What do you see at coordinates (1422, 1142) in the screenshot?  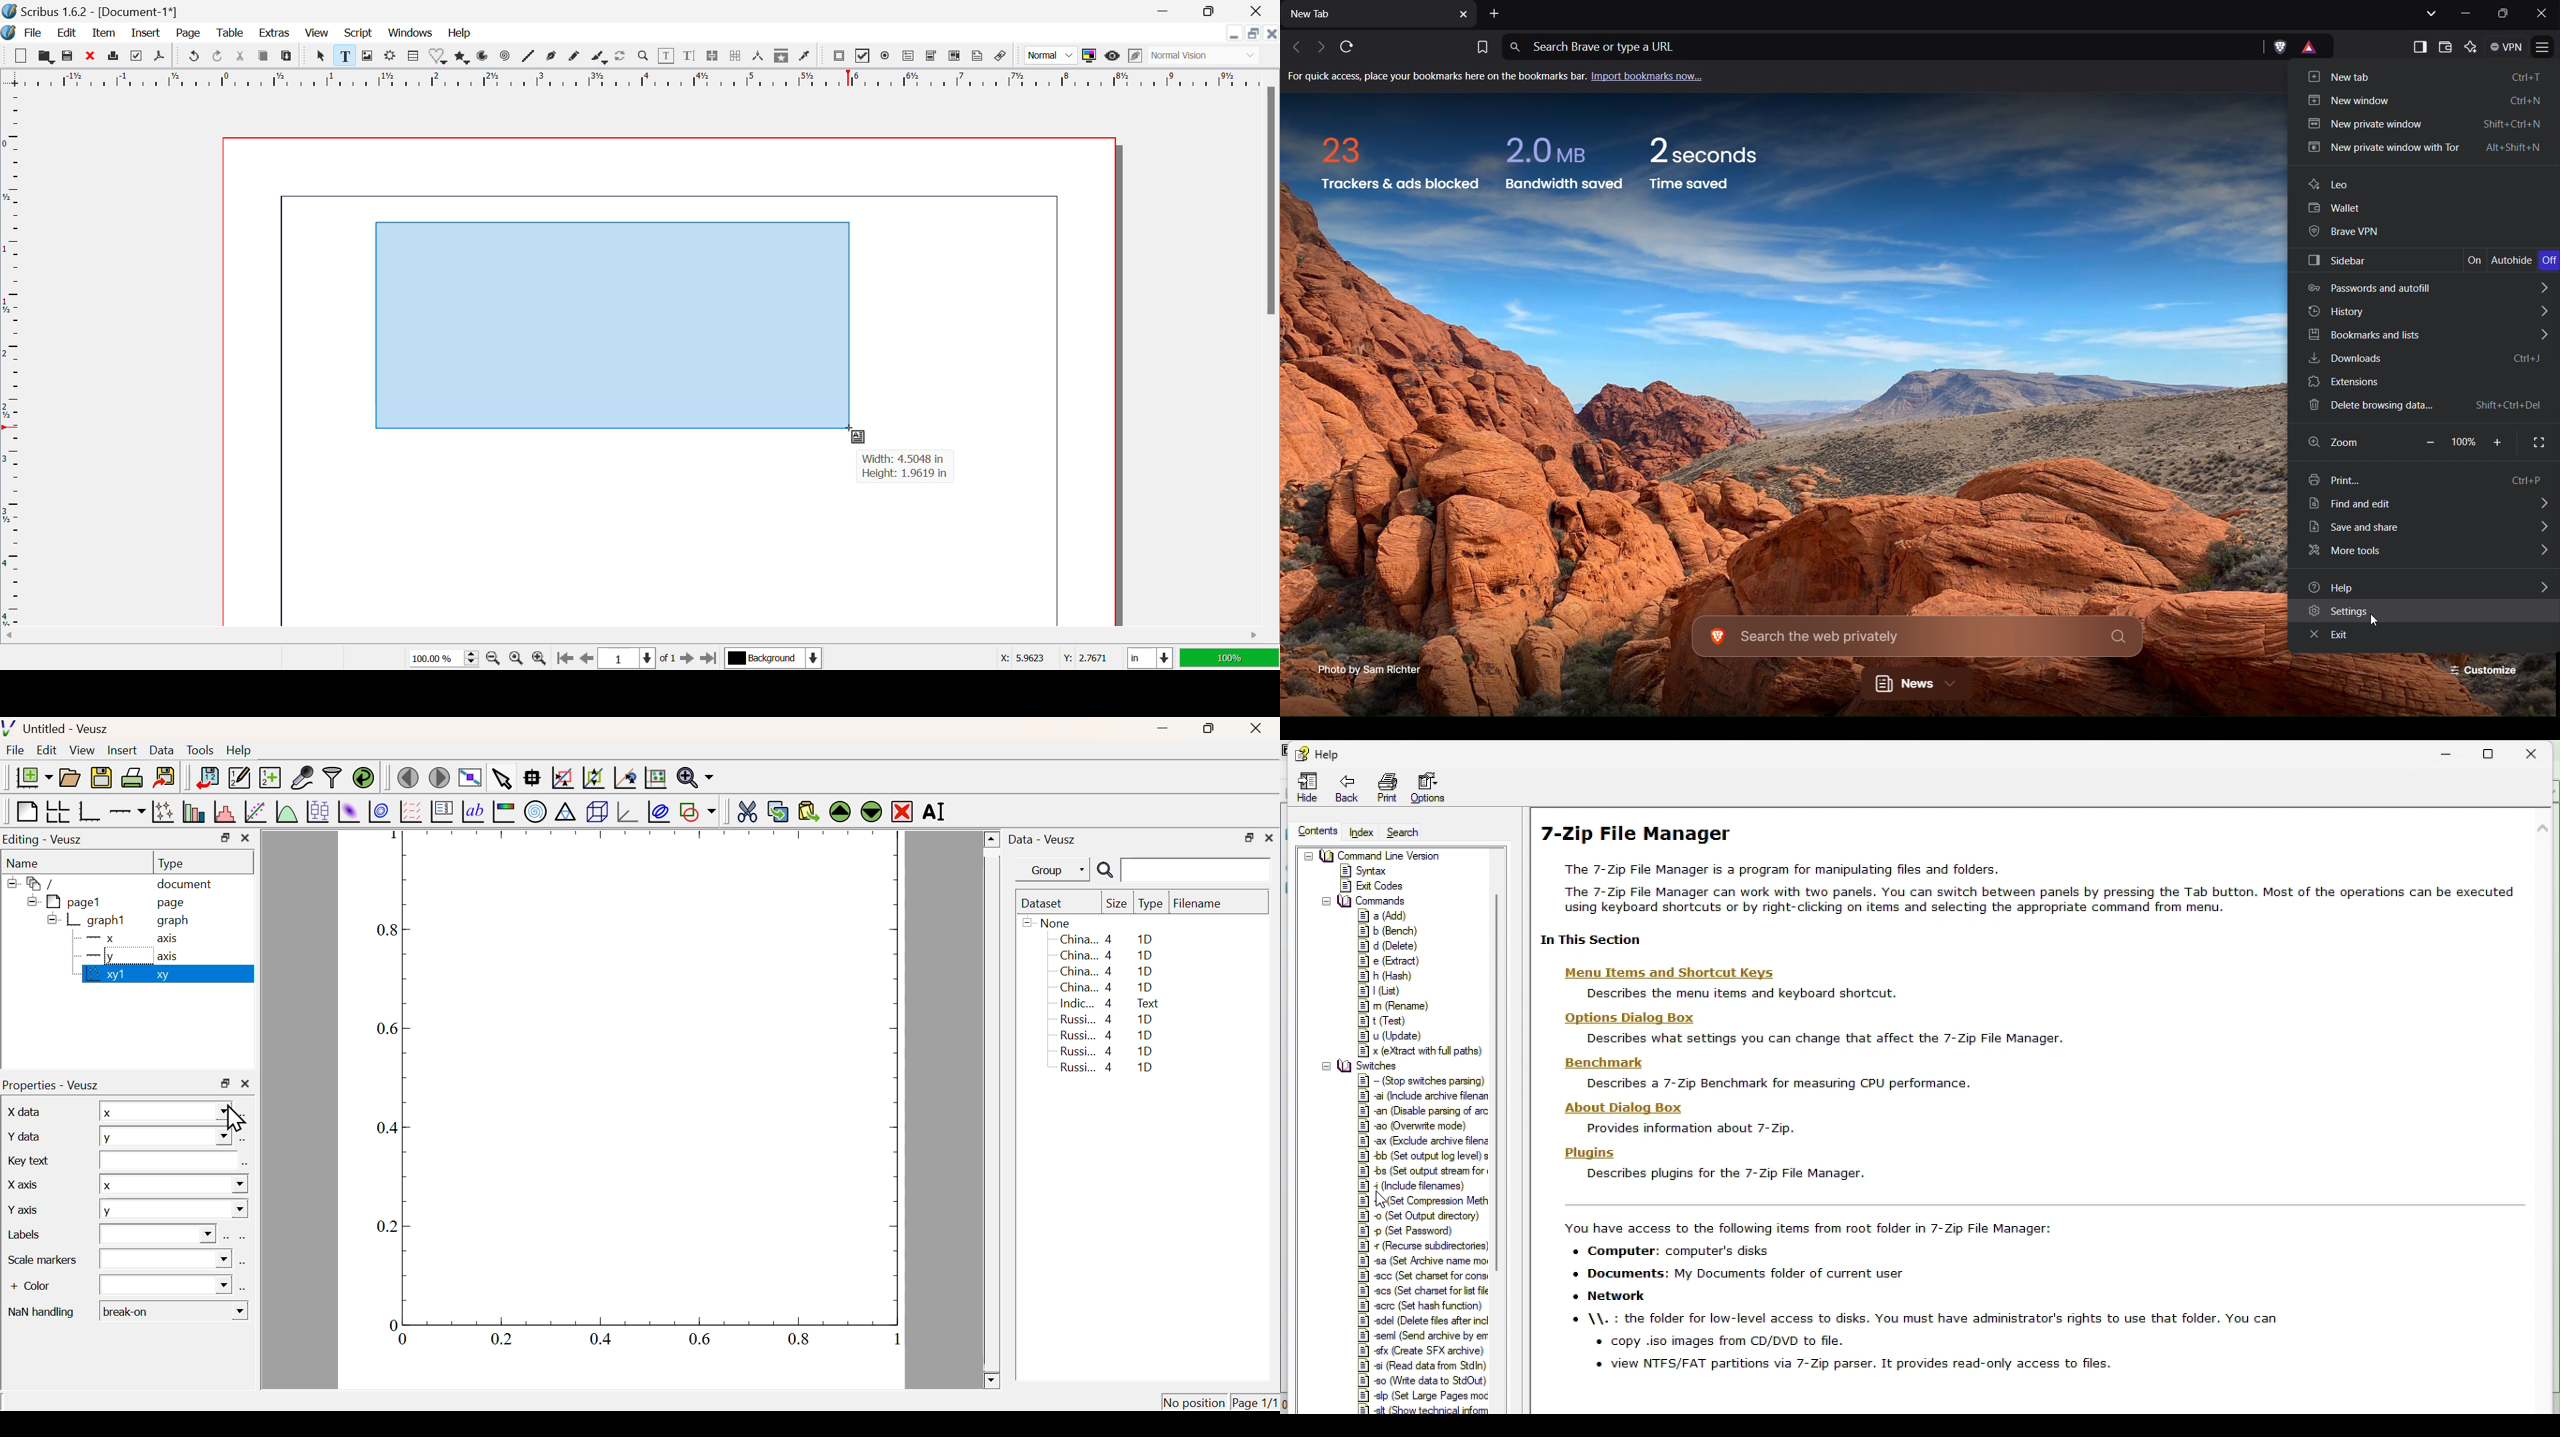 I see `Exclude archive` at bounding box center [1422, 1142].